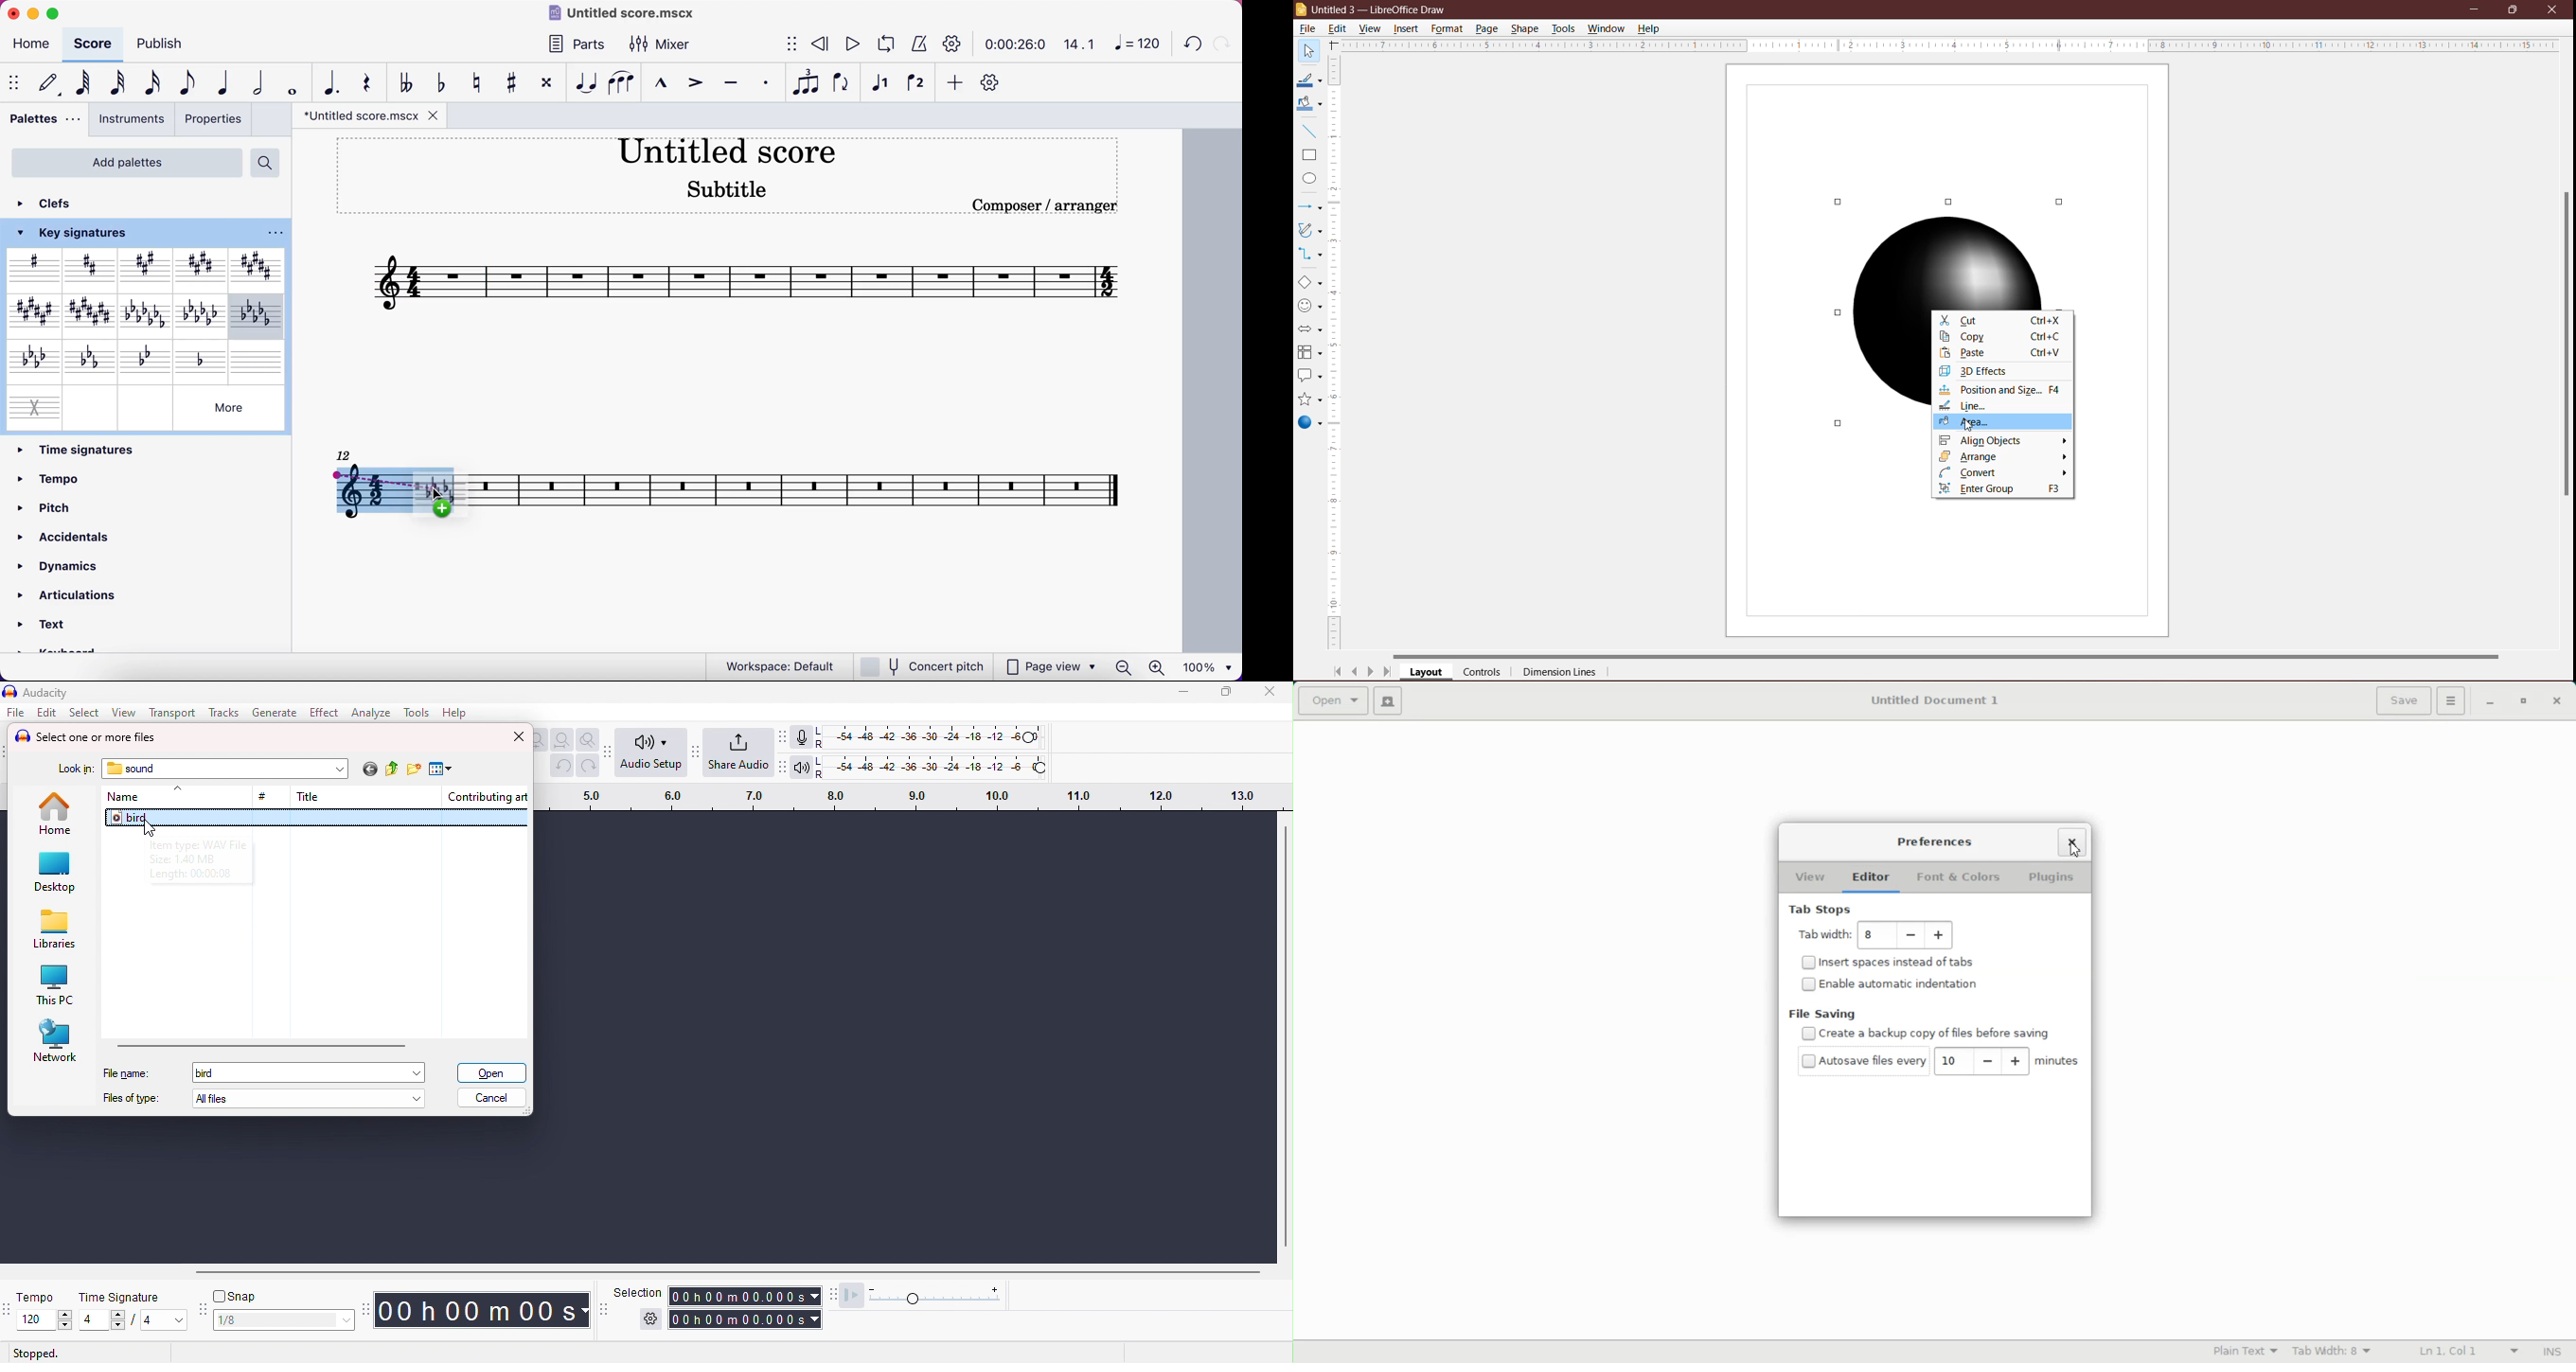  What do you see at coordinates (126, 1073) in the screenshot?
I see `file name` at bounding box center [126, 1073].